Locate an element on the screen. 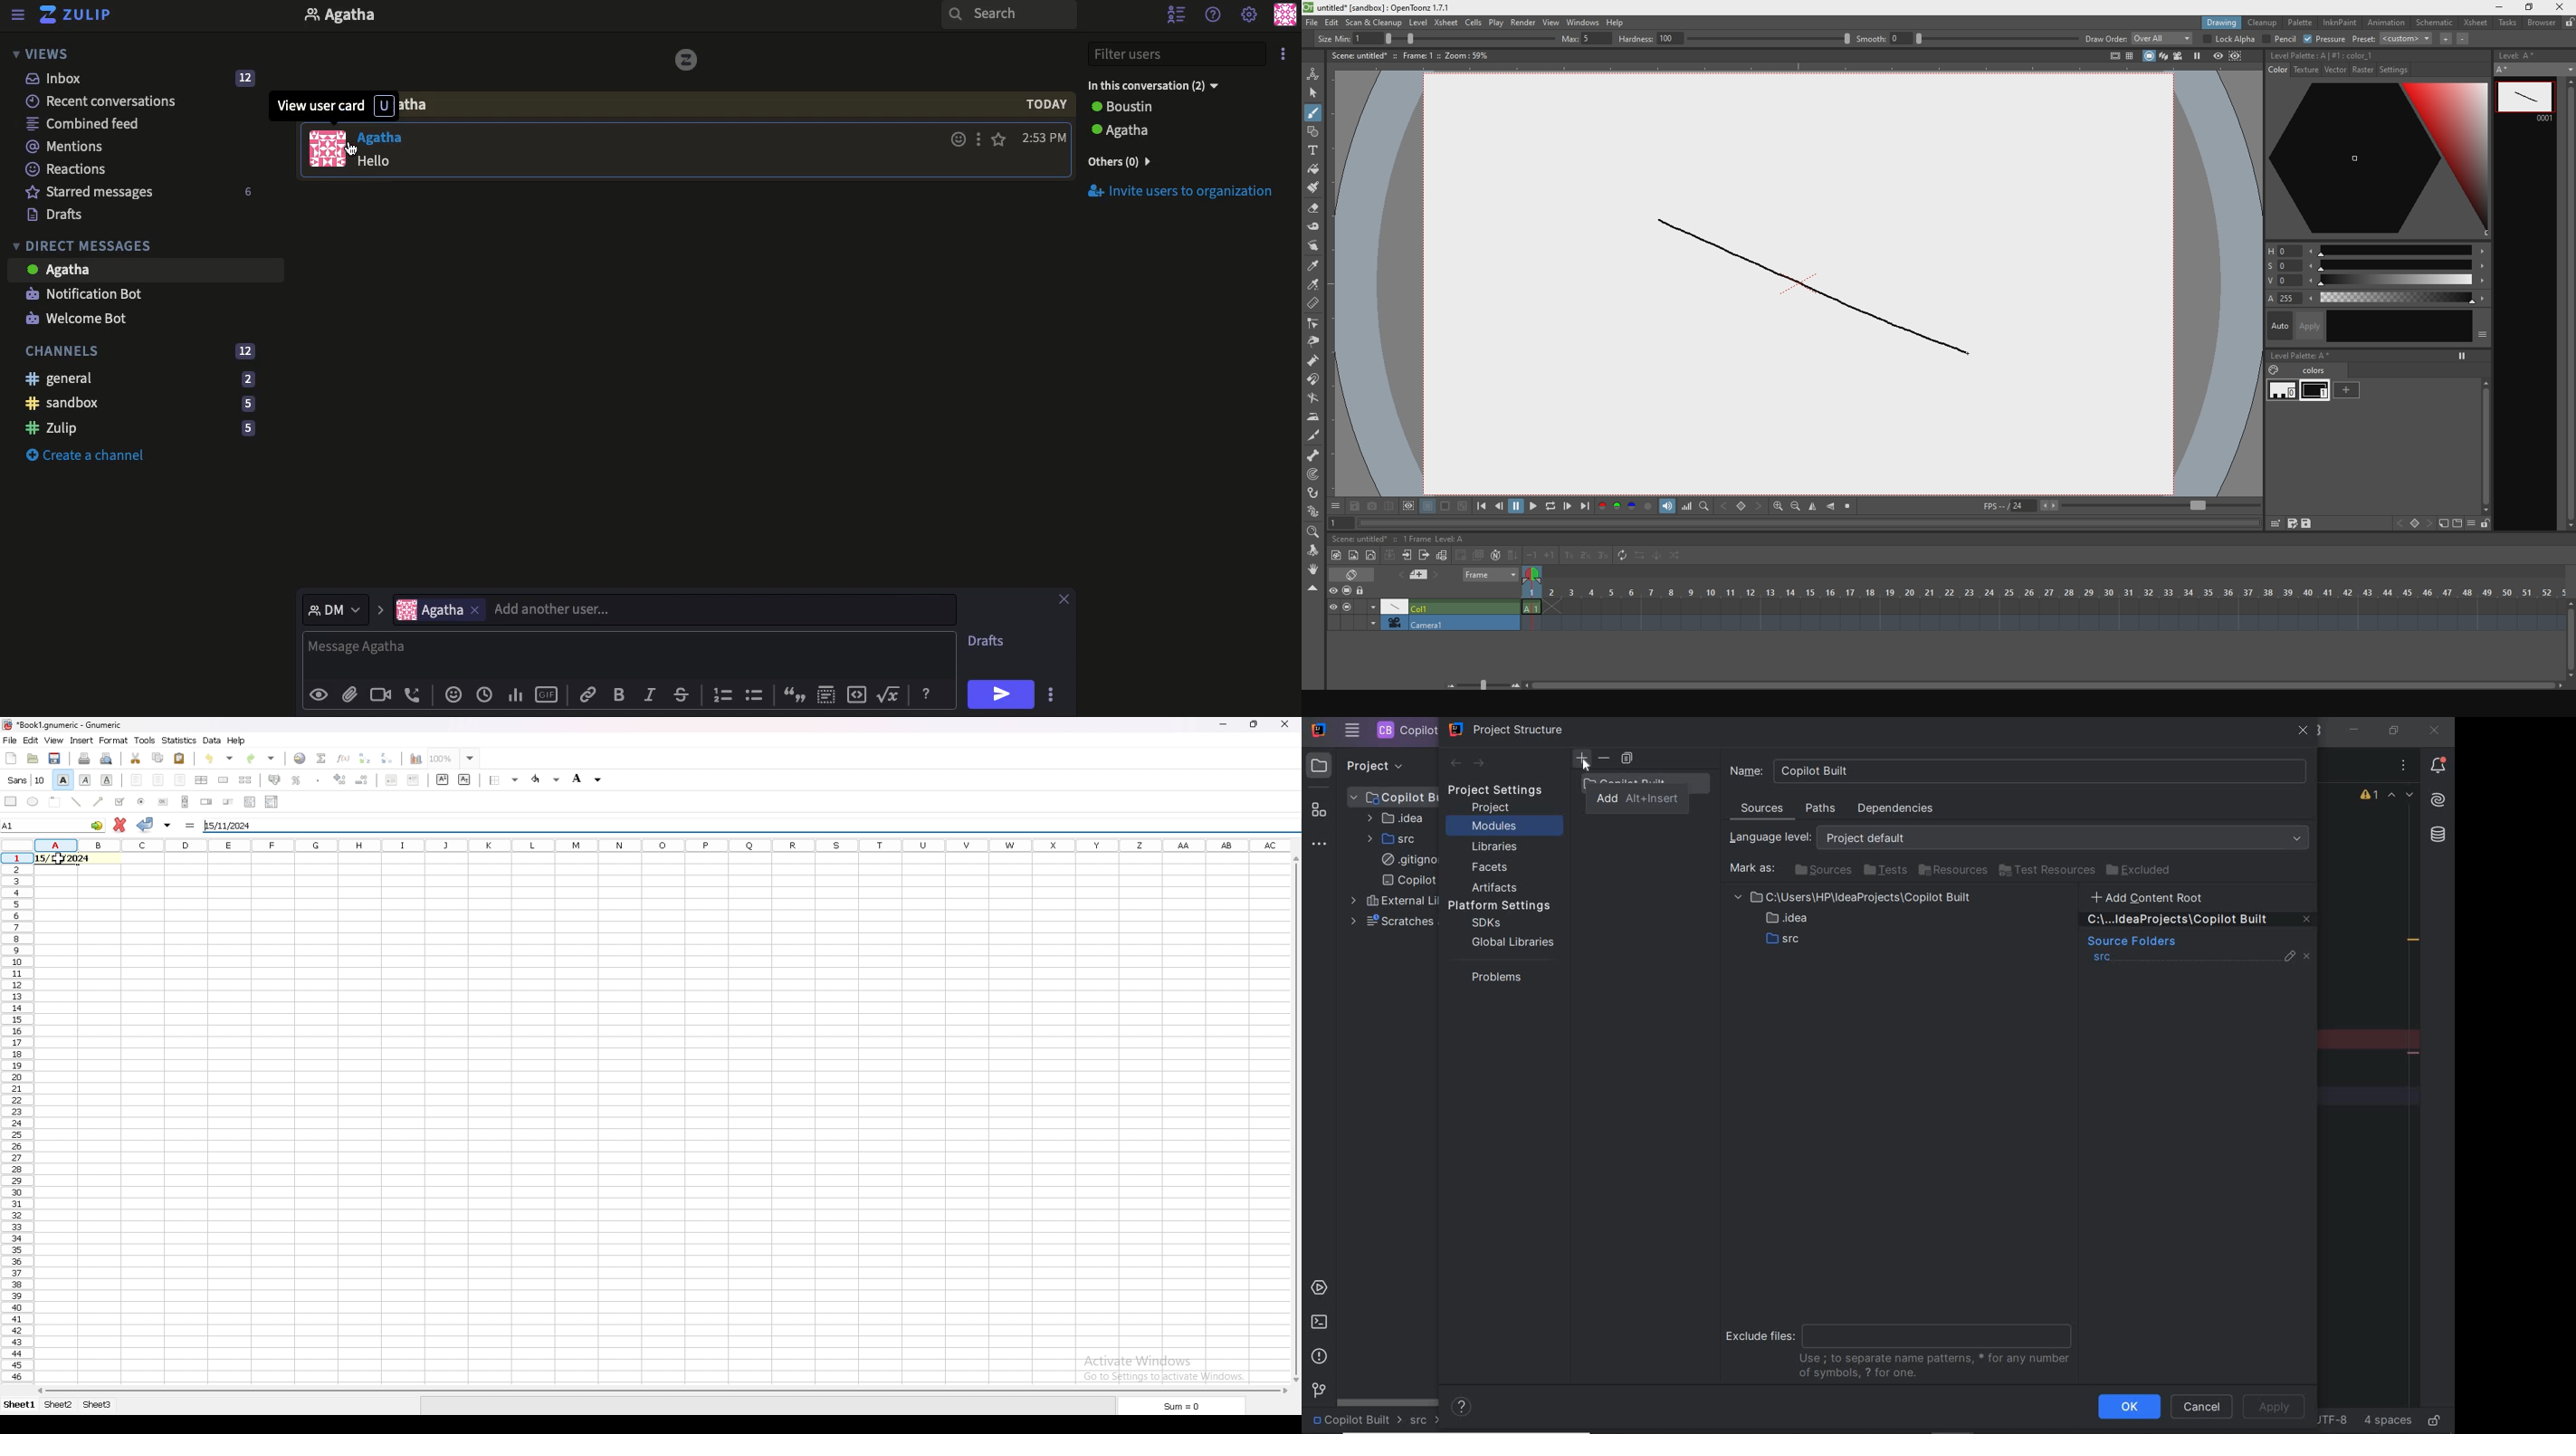 This screenshot has width=2576, height=1456. icon is located at coordinates (2442, 524).